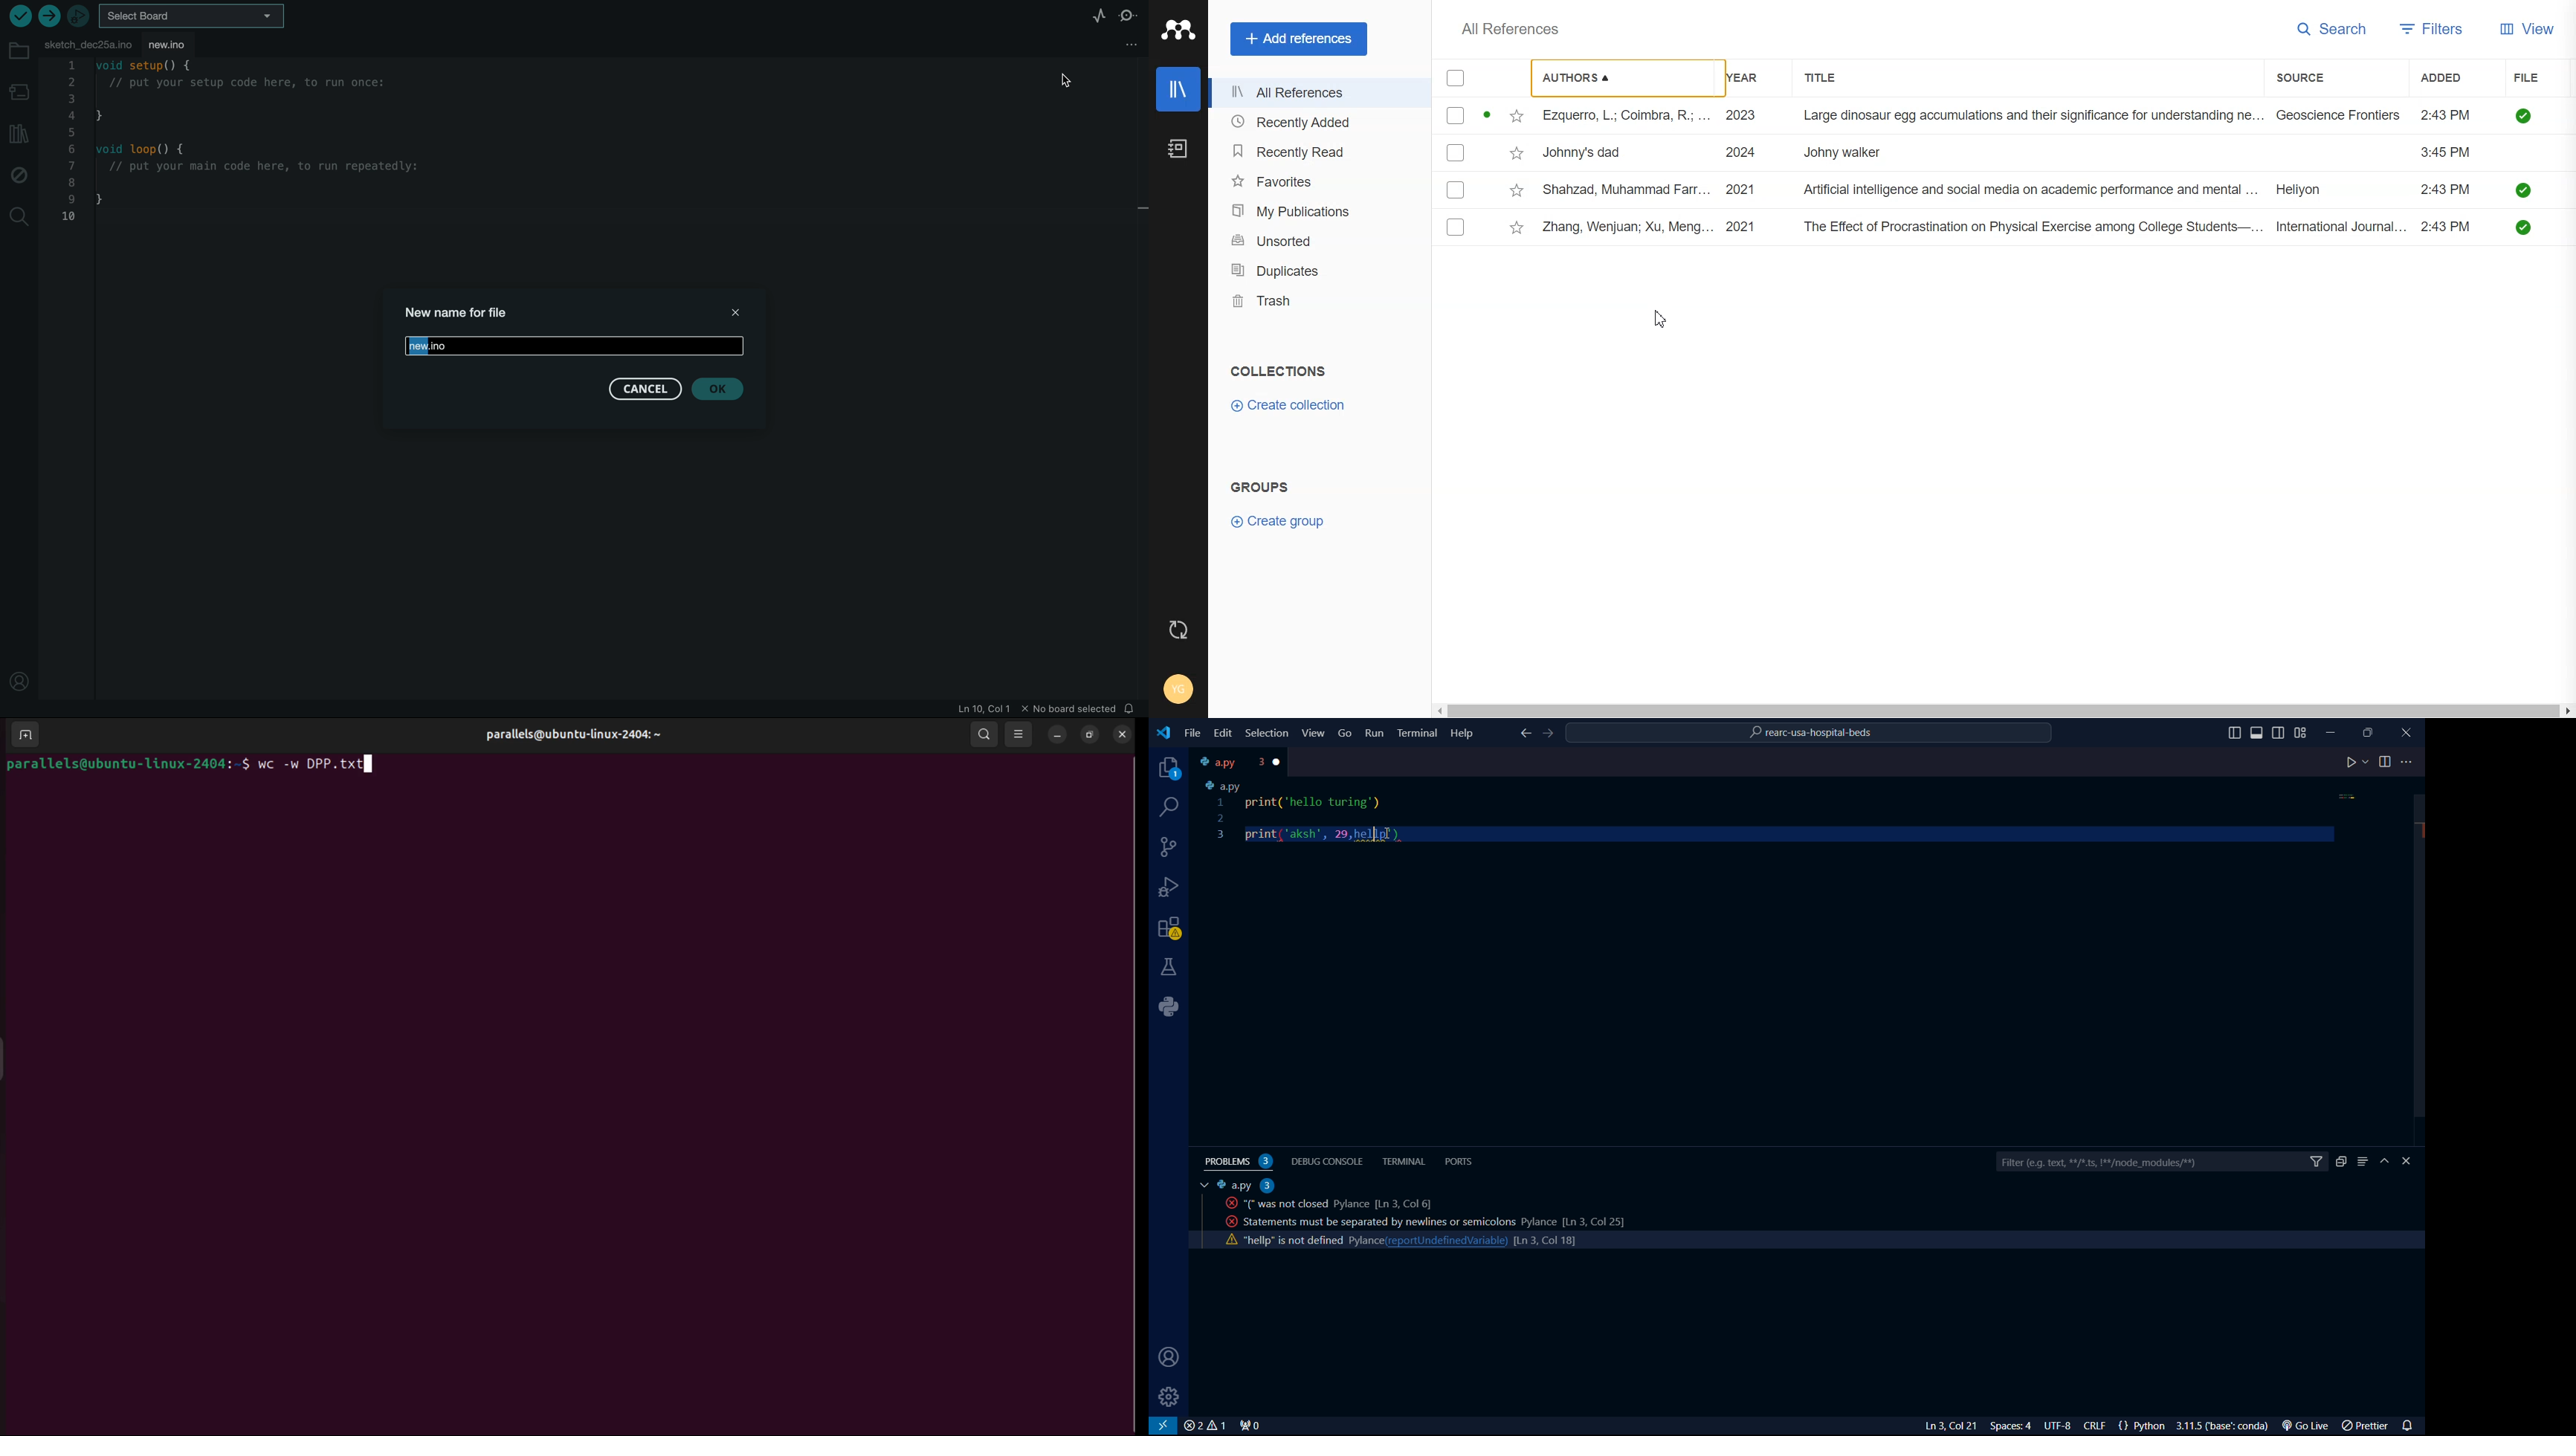  I want to click on activity code, so click(1294, 1239).